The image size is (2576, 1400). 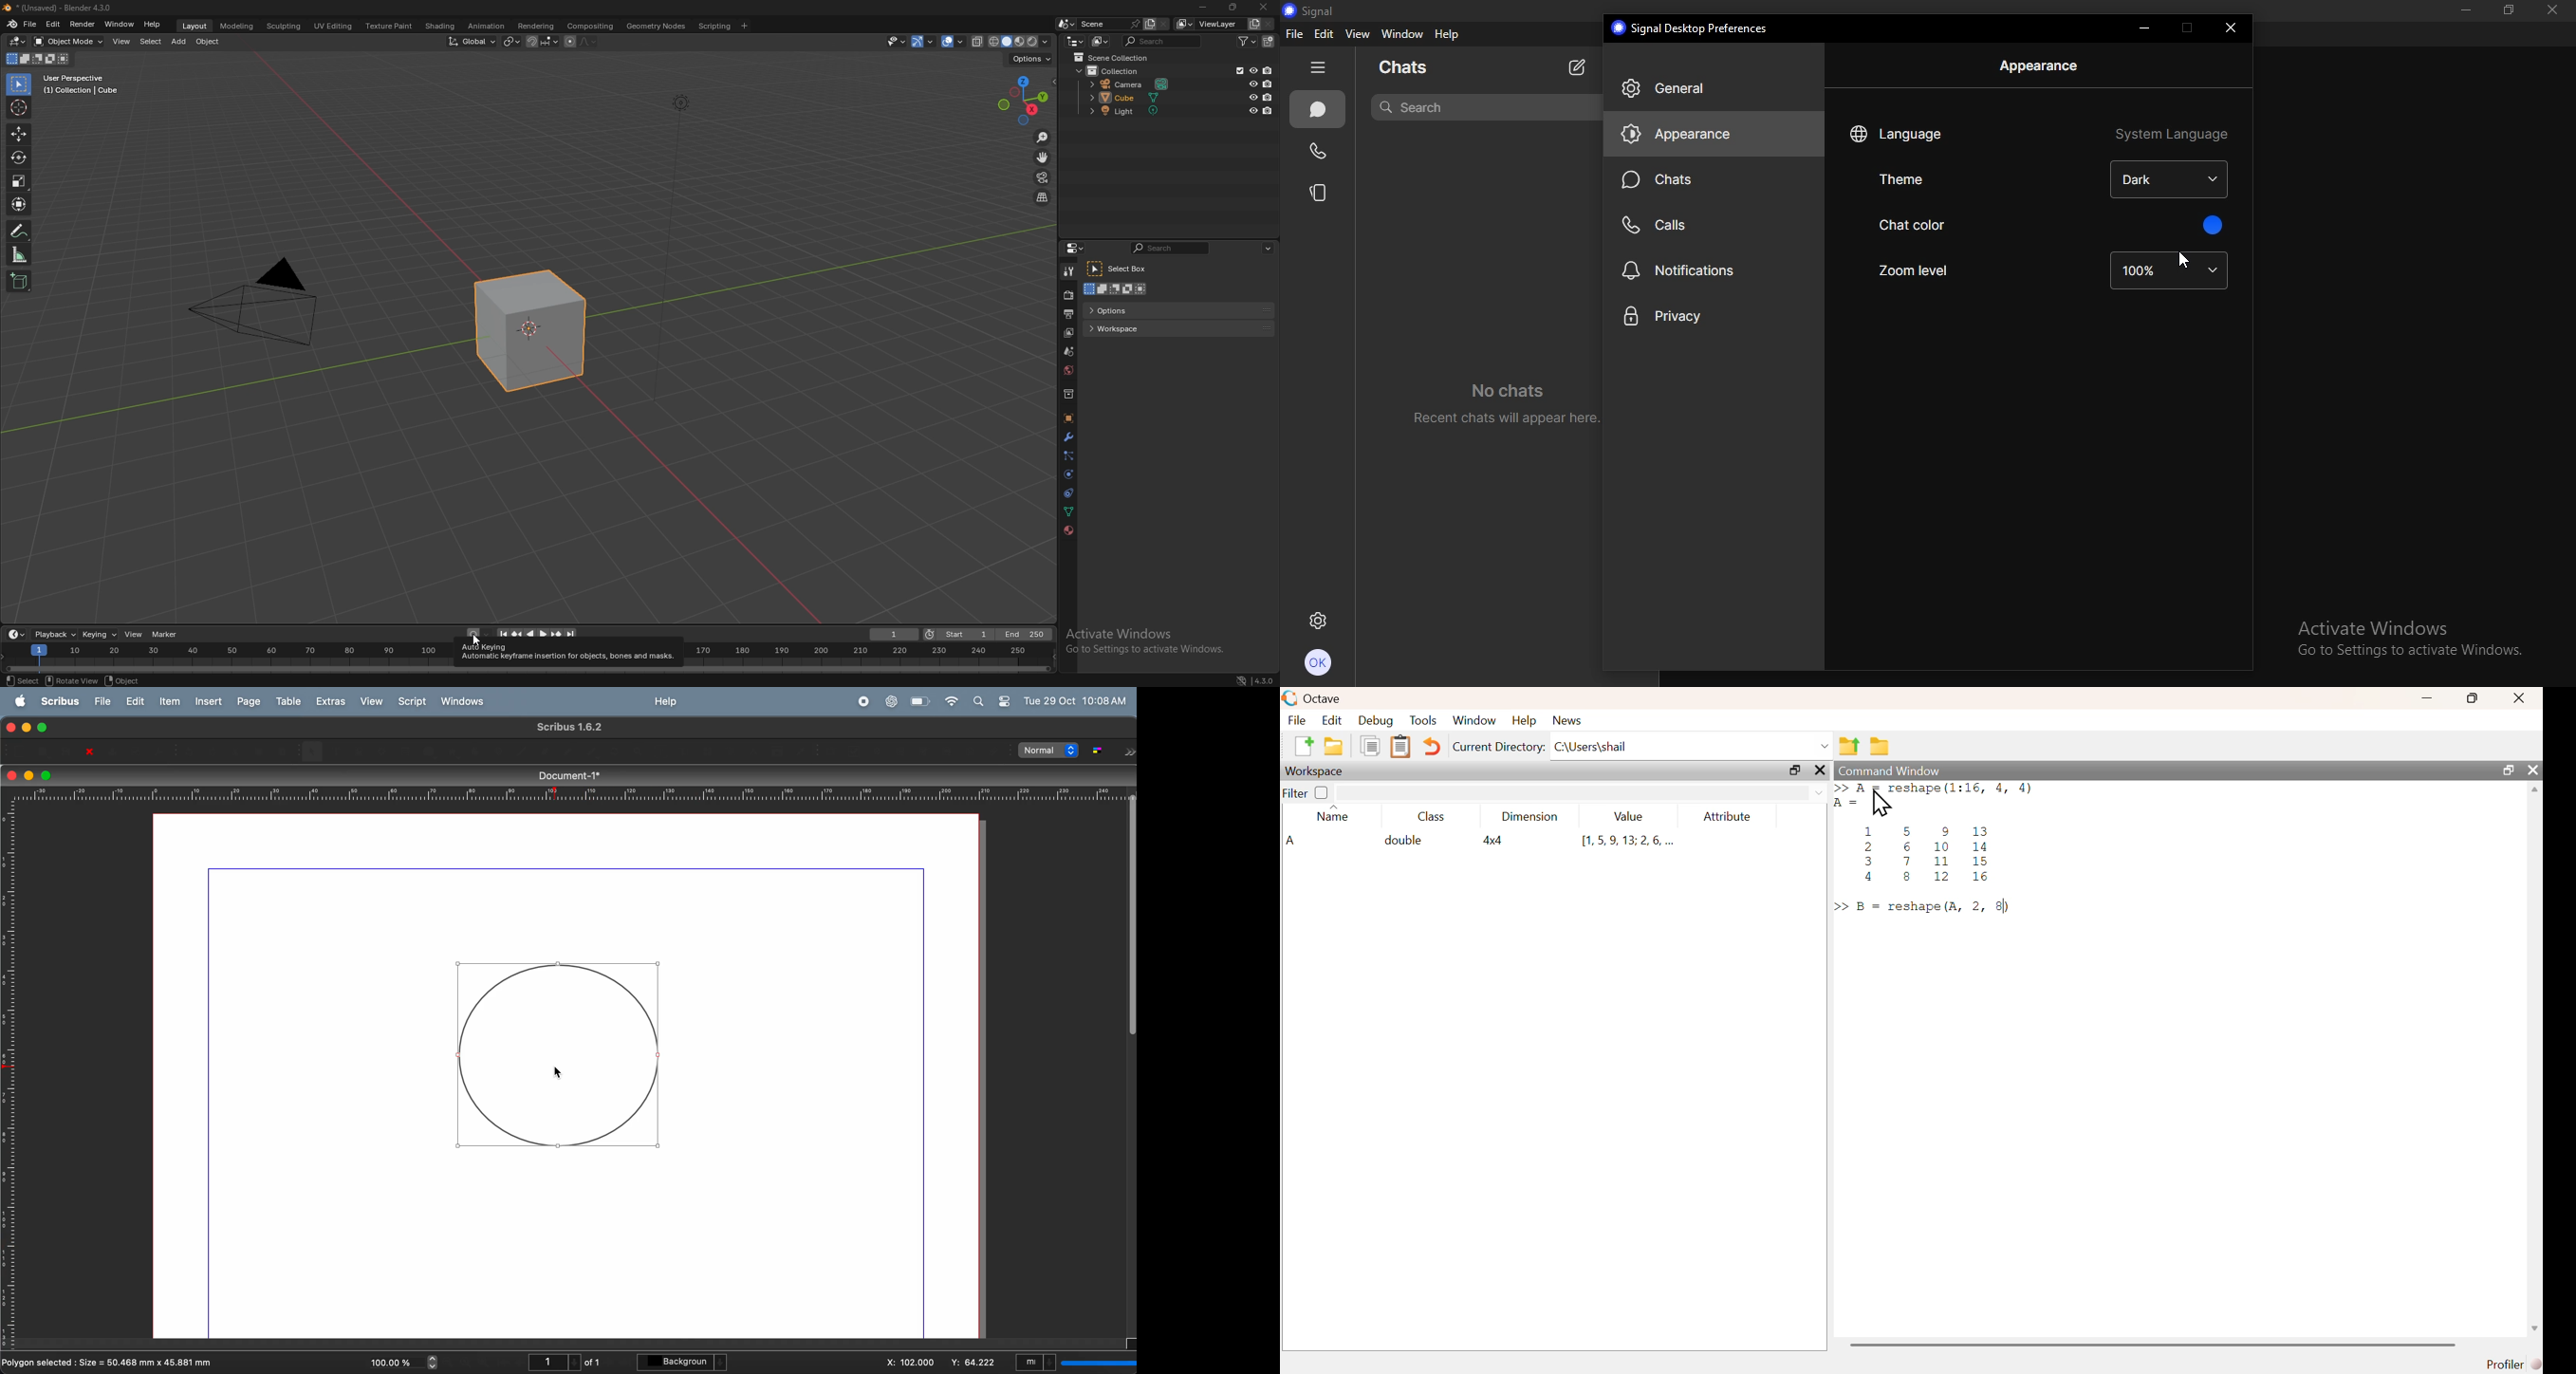 What do you see at coordinates (2172, 178) in the screenshot?
I see `dark` at bounding box center [2172, 178].